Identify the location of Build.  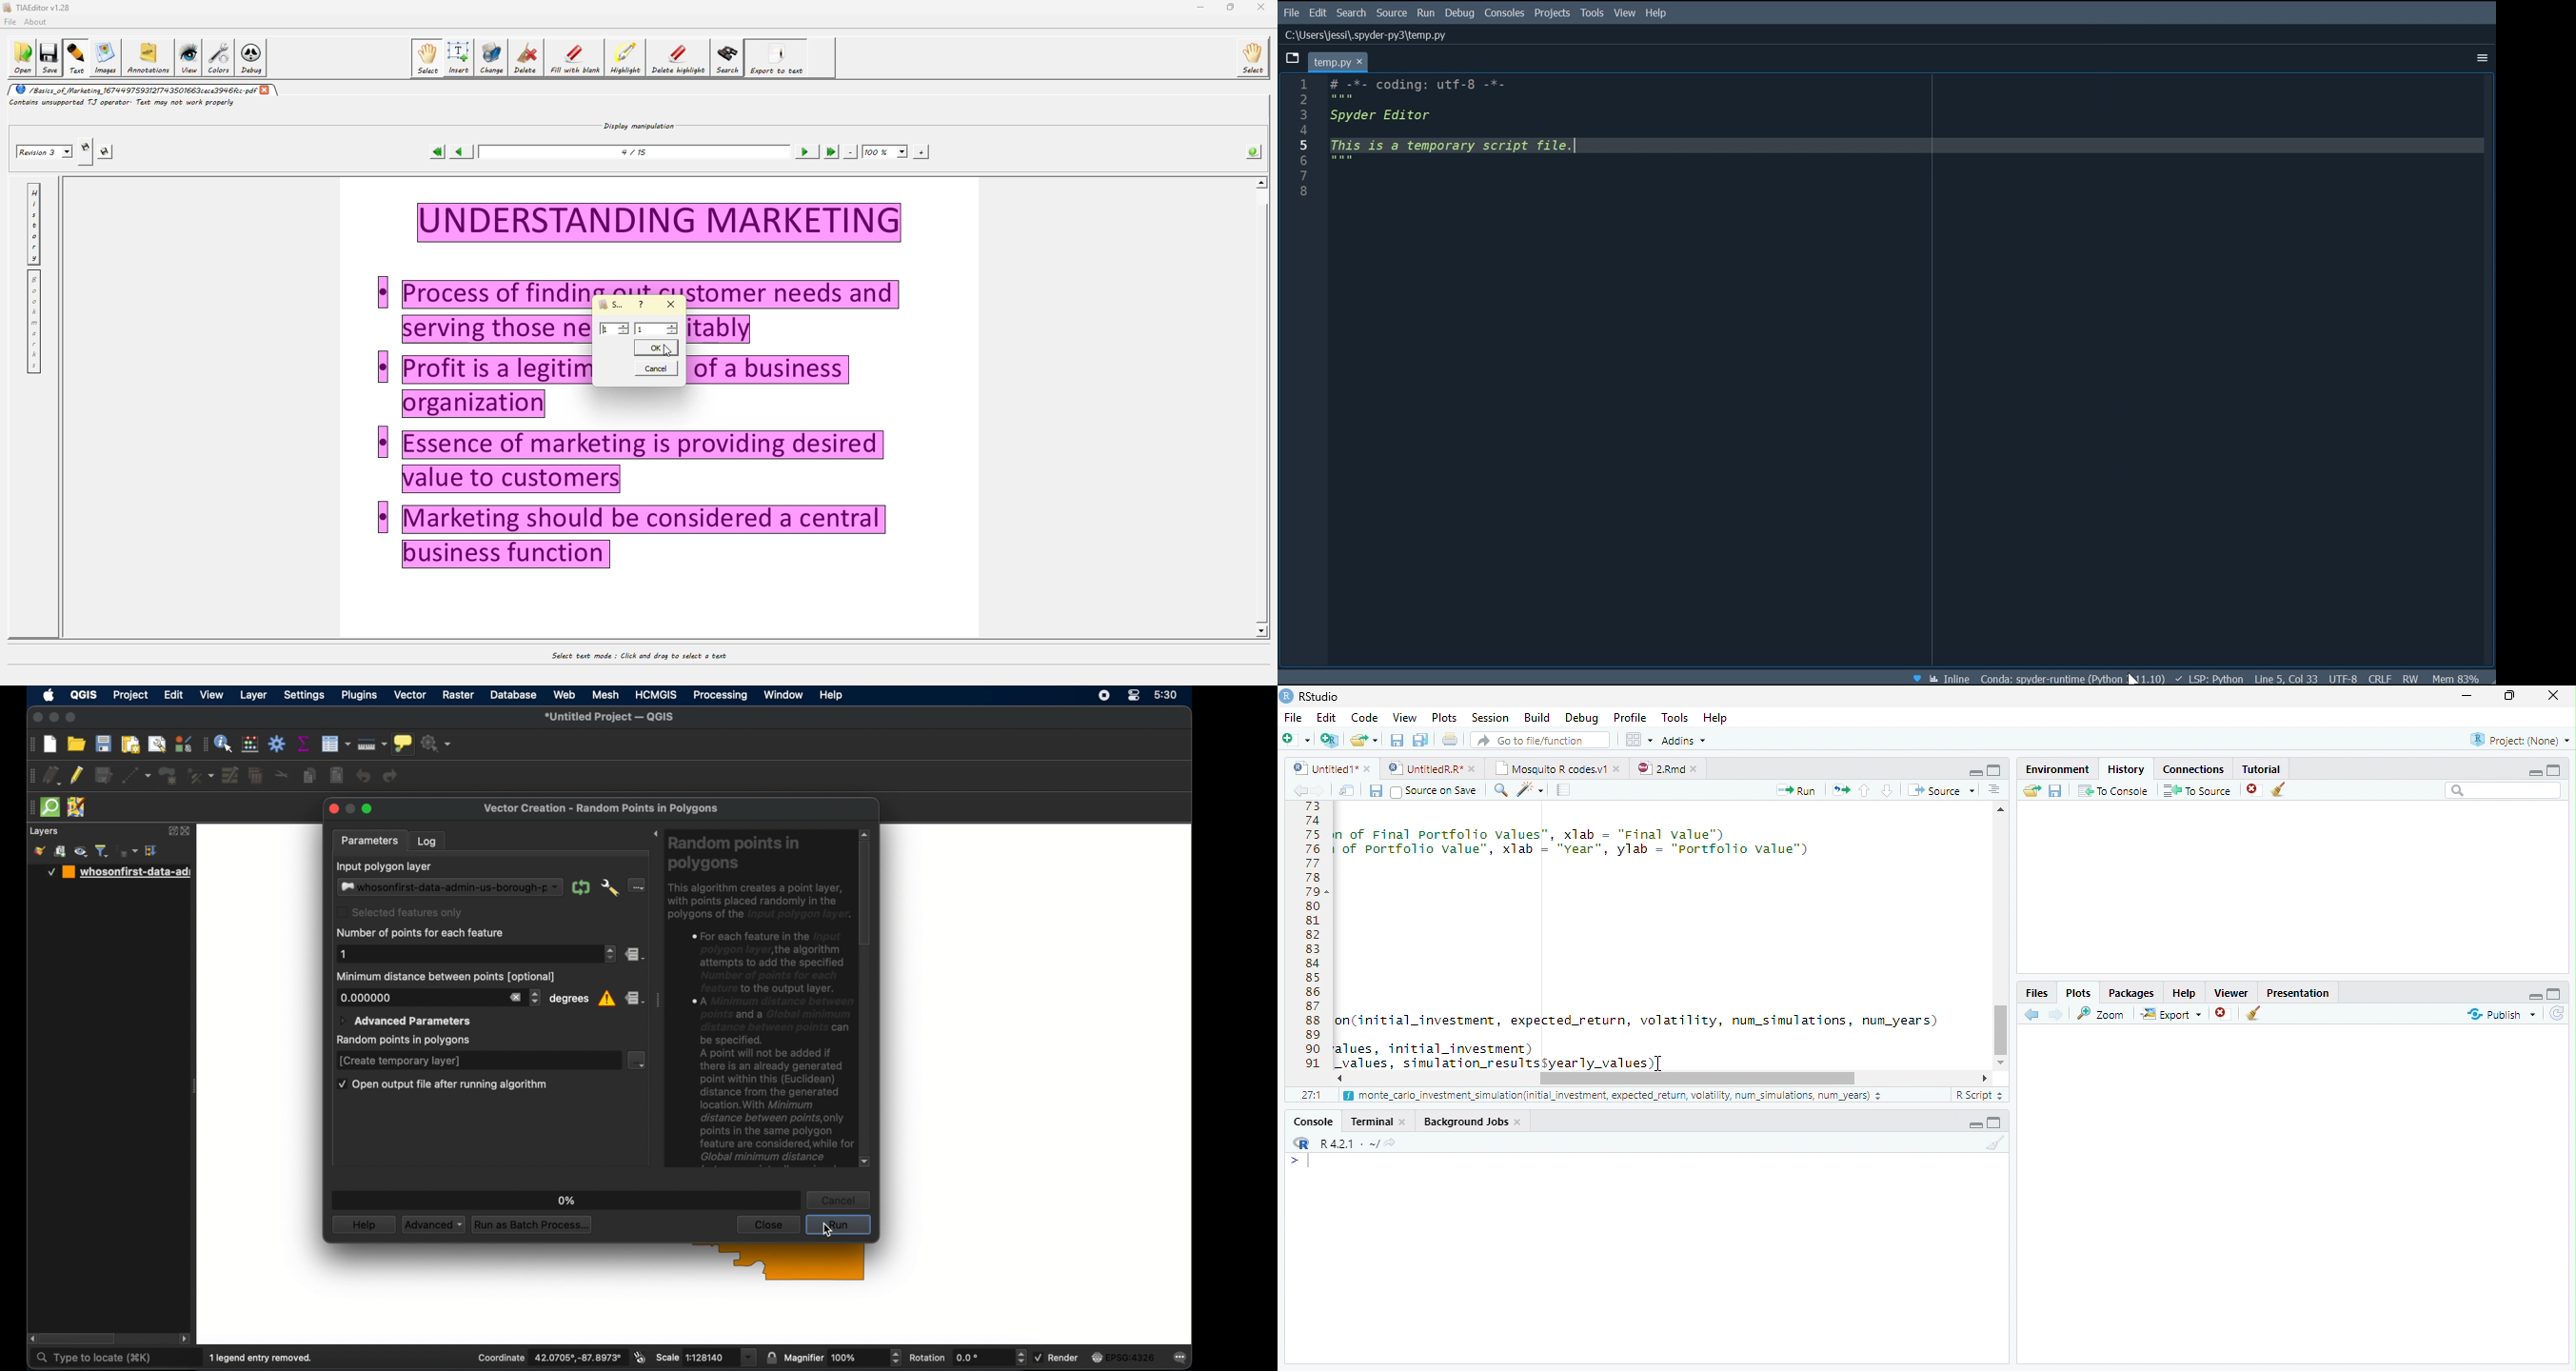
(1537, 718).